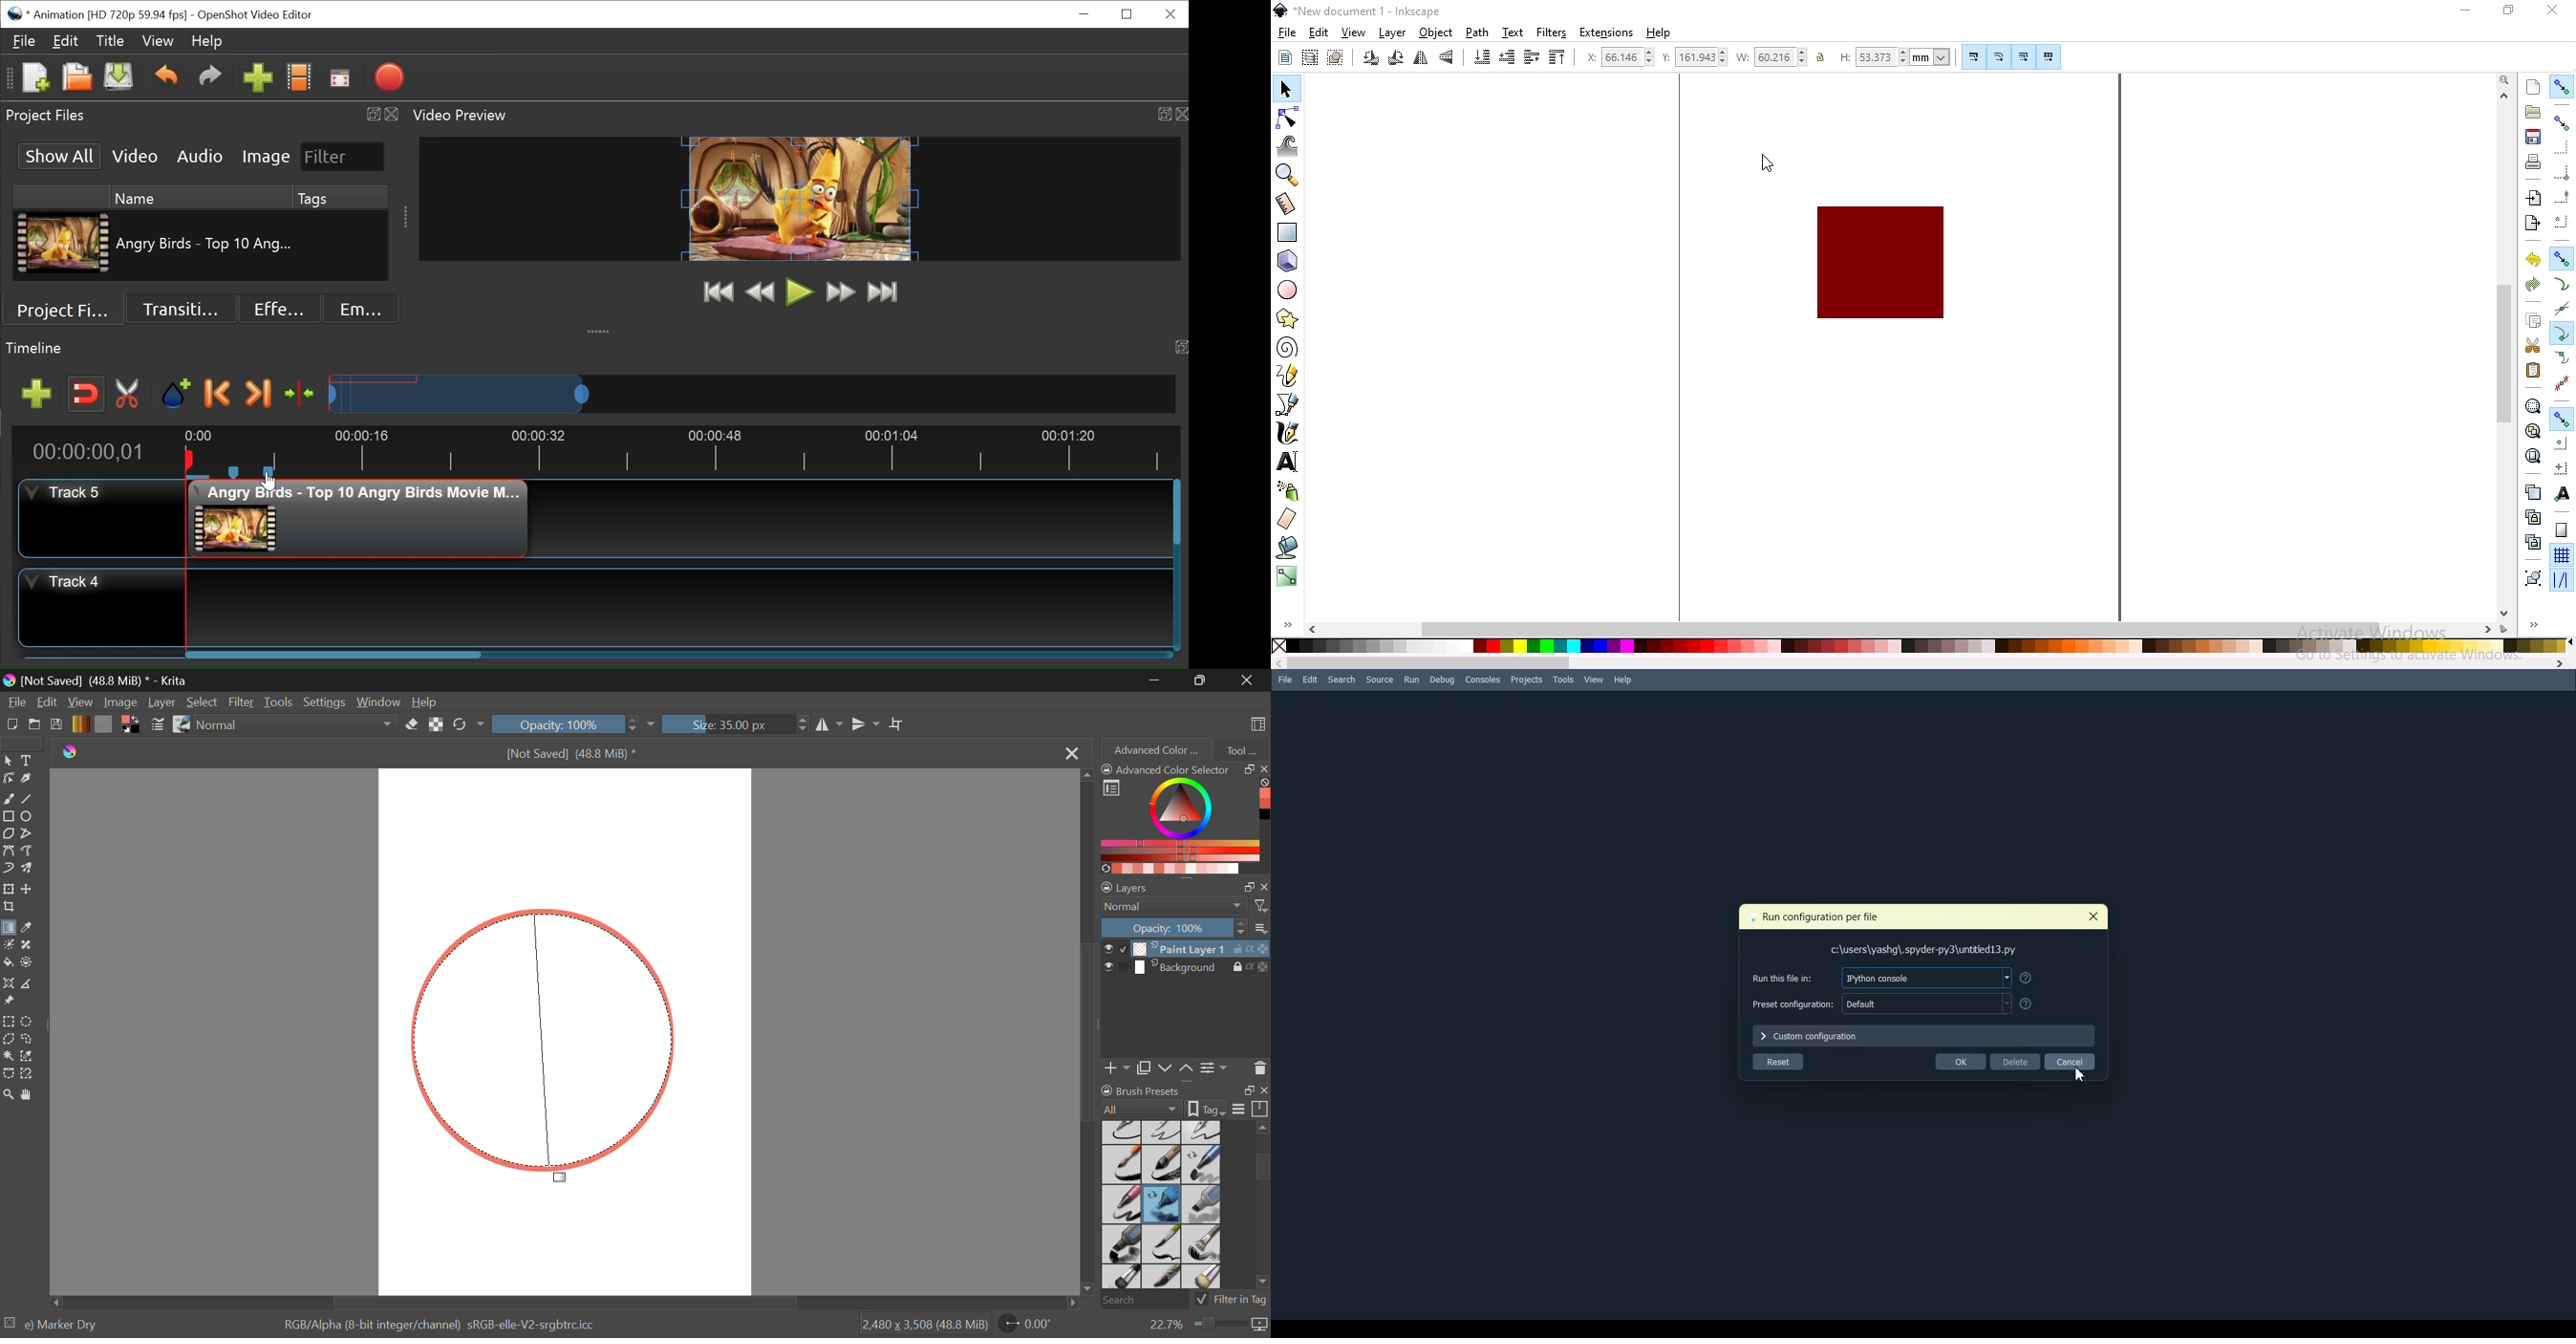  I want to click on snap nodes, paths and handles, so click(2561, 420).